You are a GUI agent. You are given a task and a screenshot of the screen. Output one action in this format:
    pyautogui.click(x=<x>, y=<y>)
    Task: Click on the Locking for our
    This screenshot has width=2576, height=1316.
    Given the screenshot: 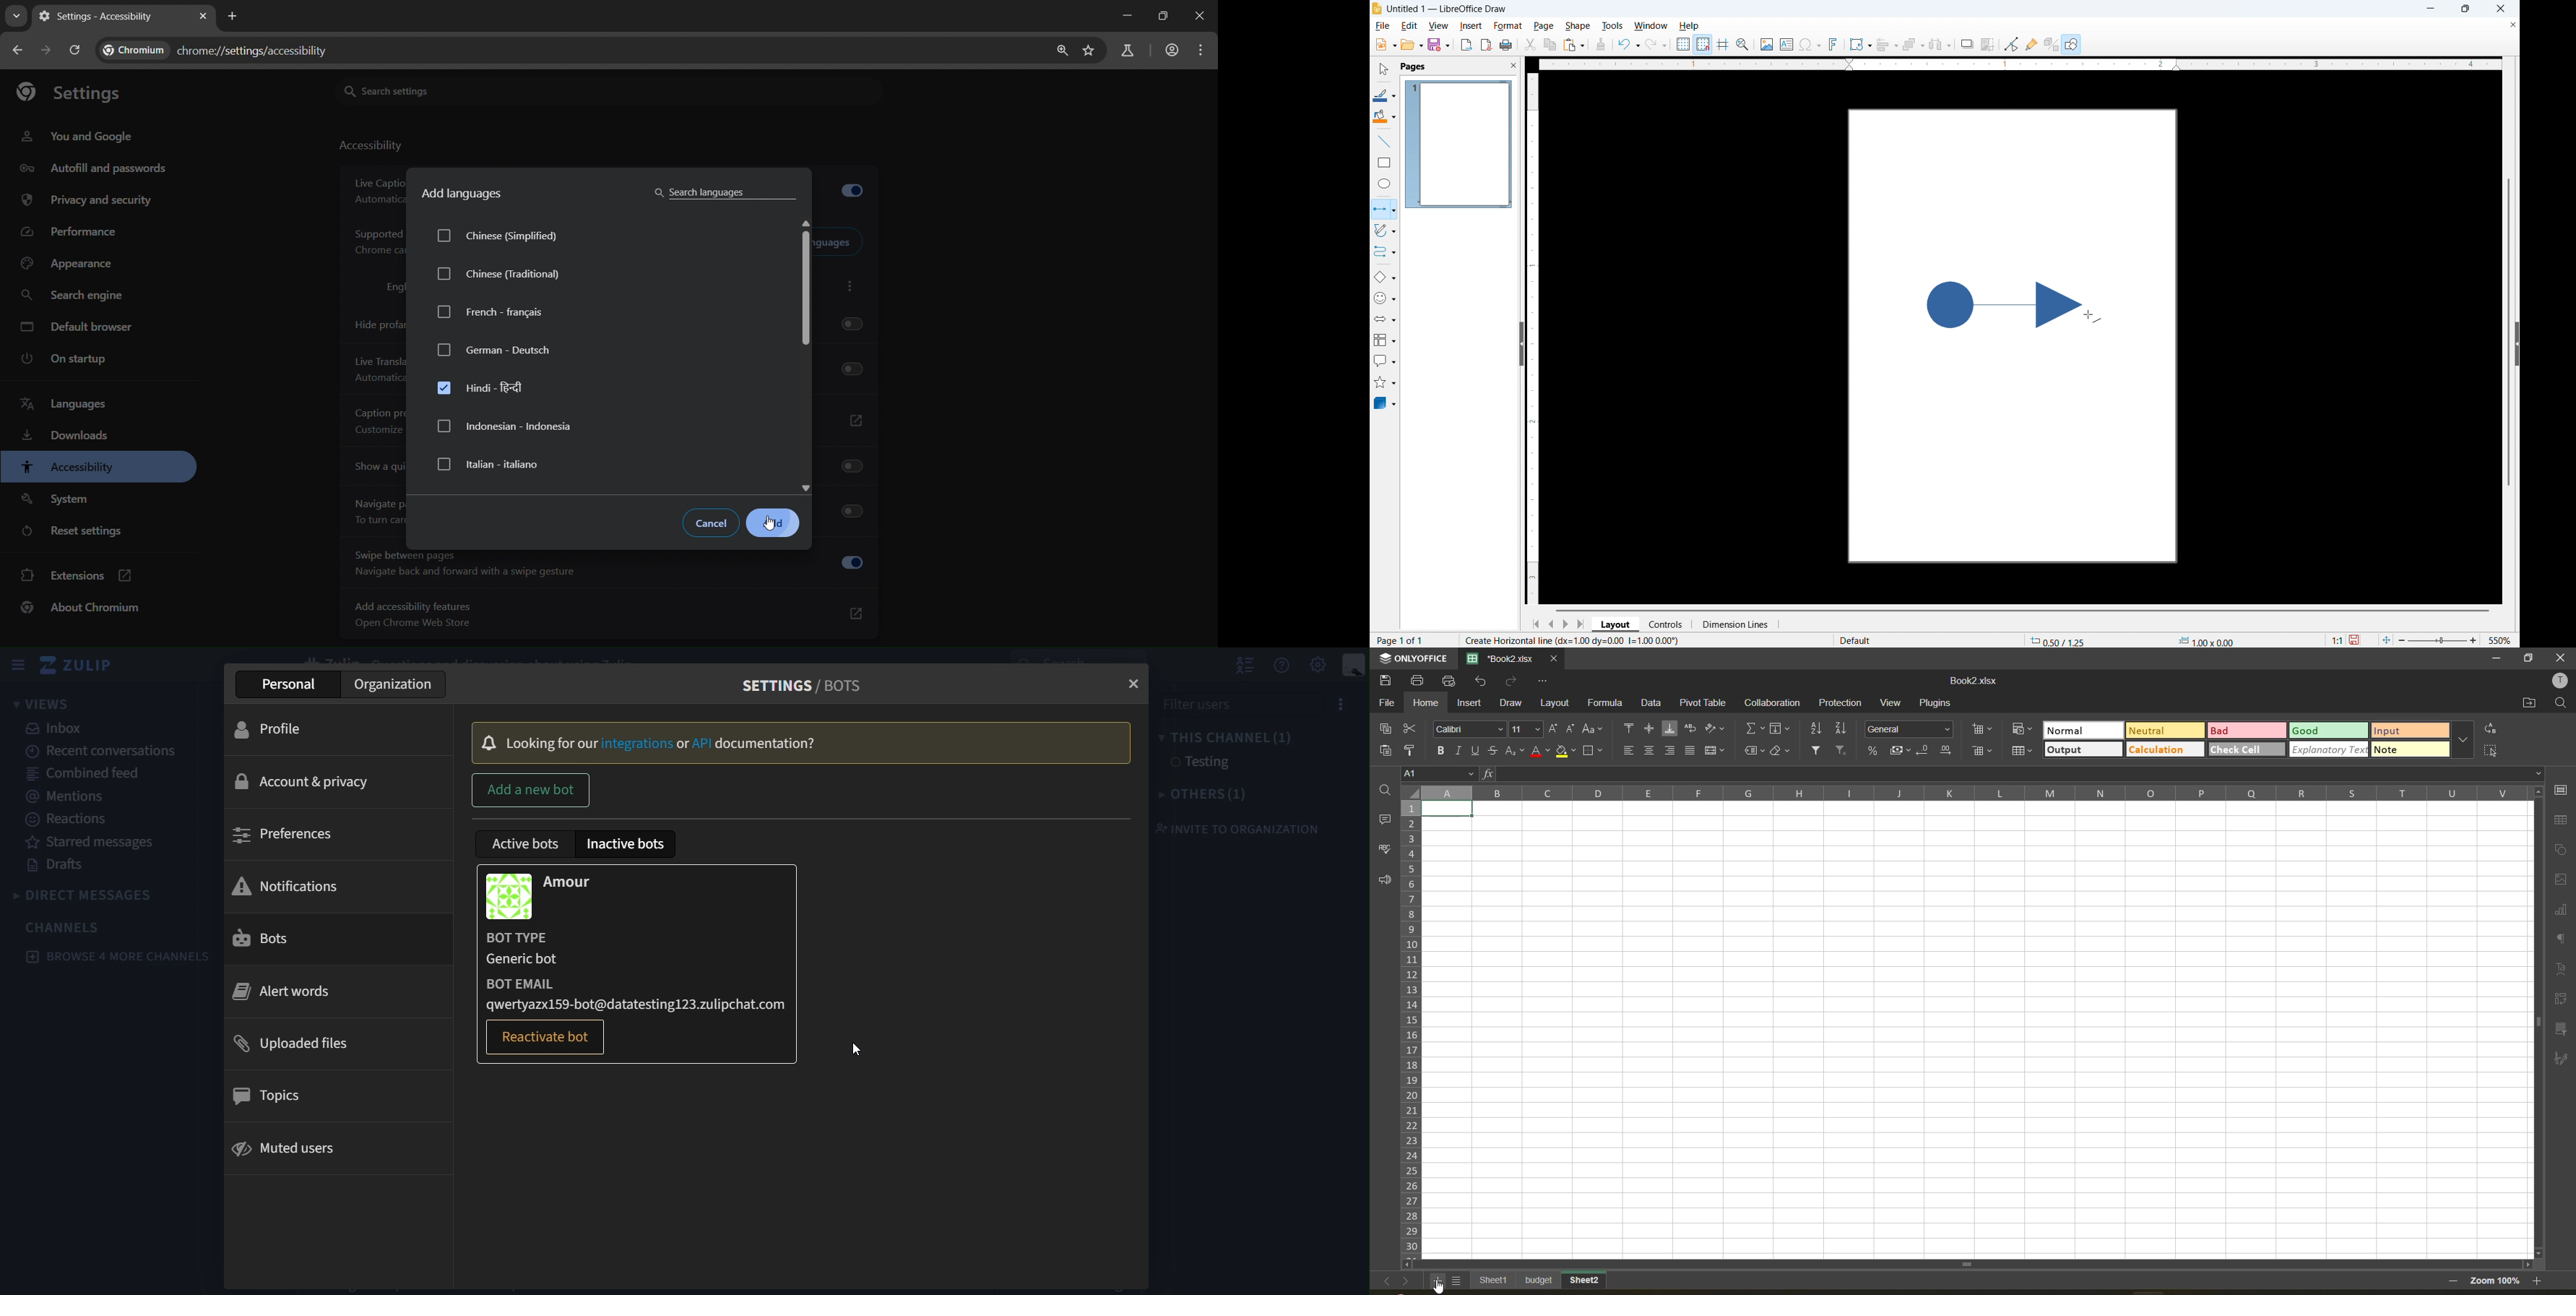 What is the action you would take?
    pyautogui.click(x=552, y=743)
    